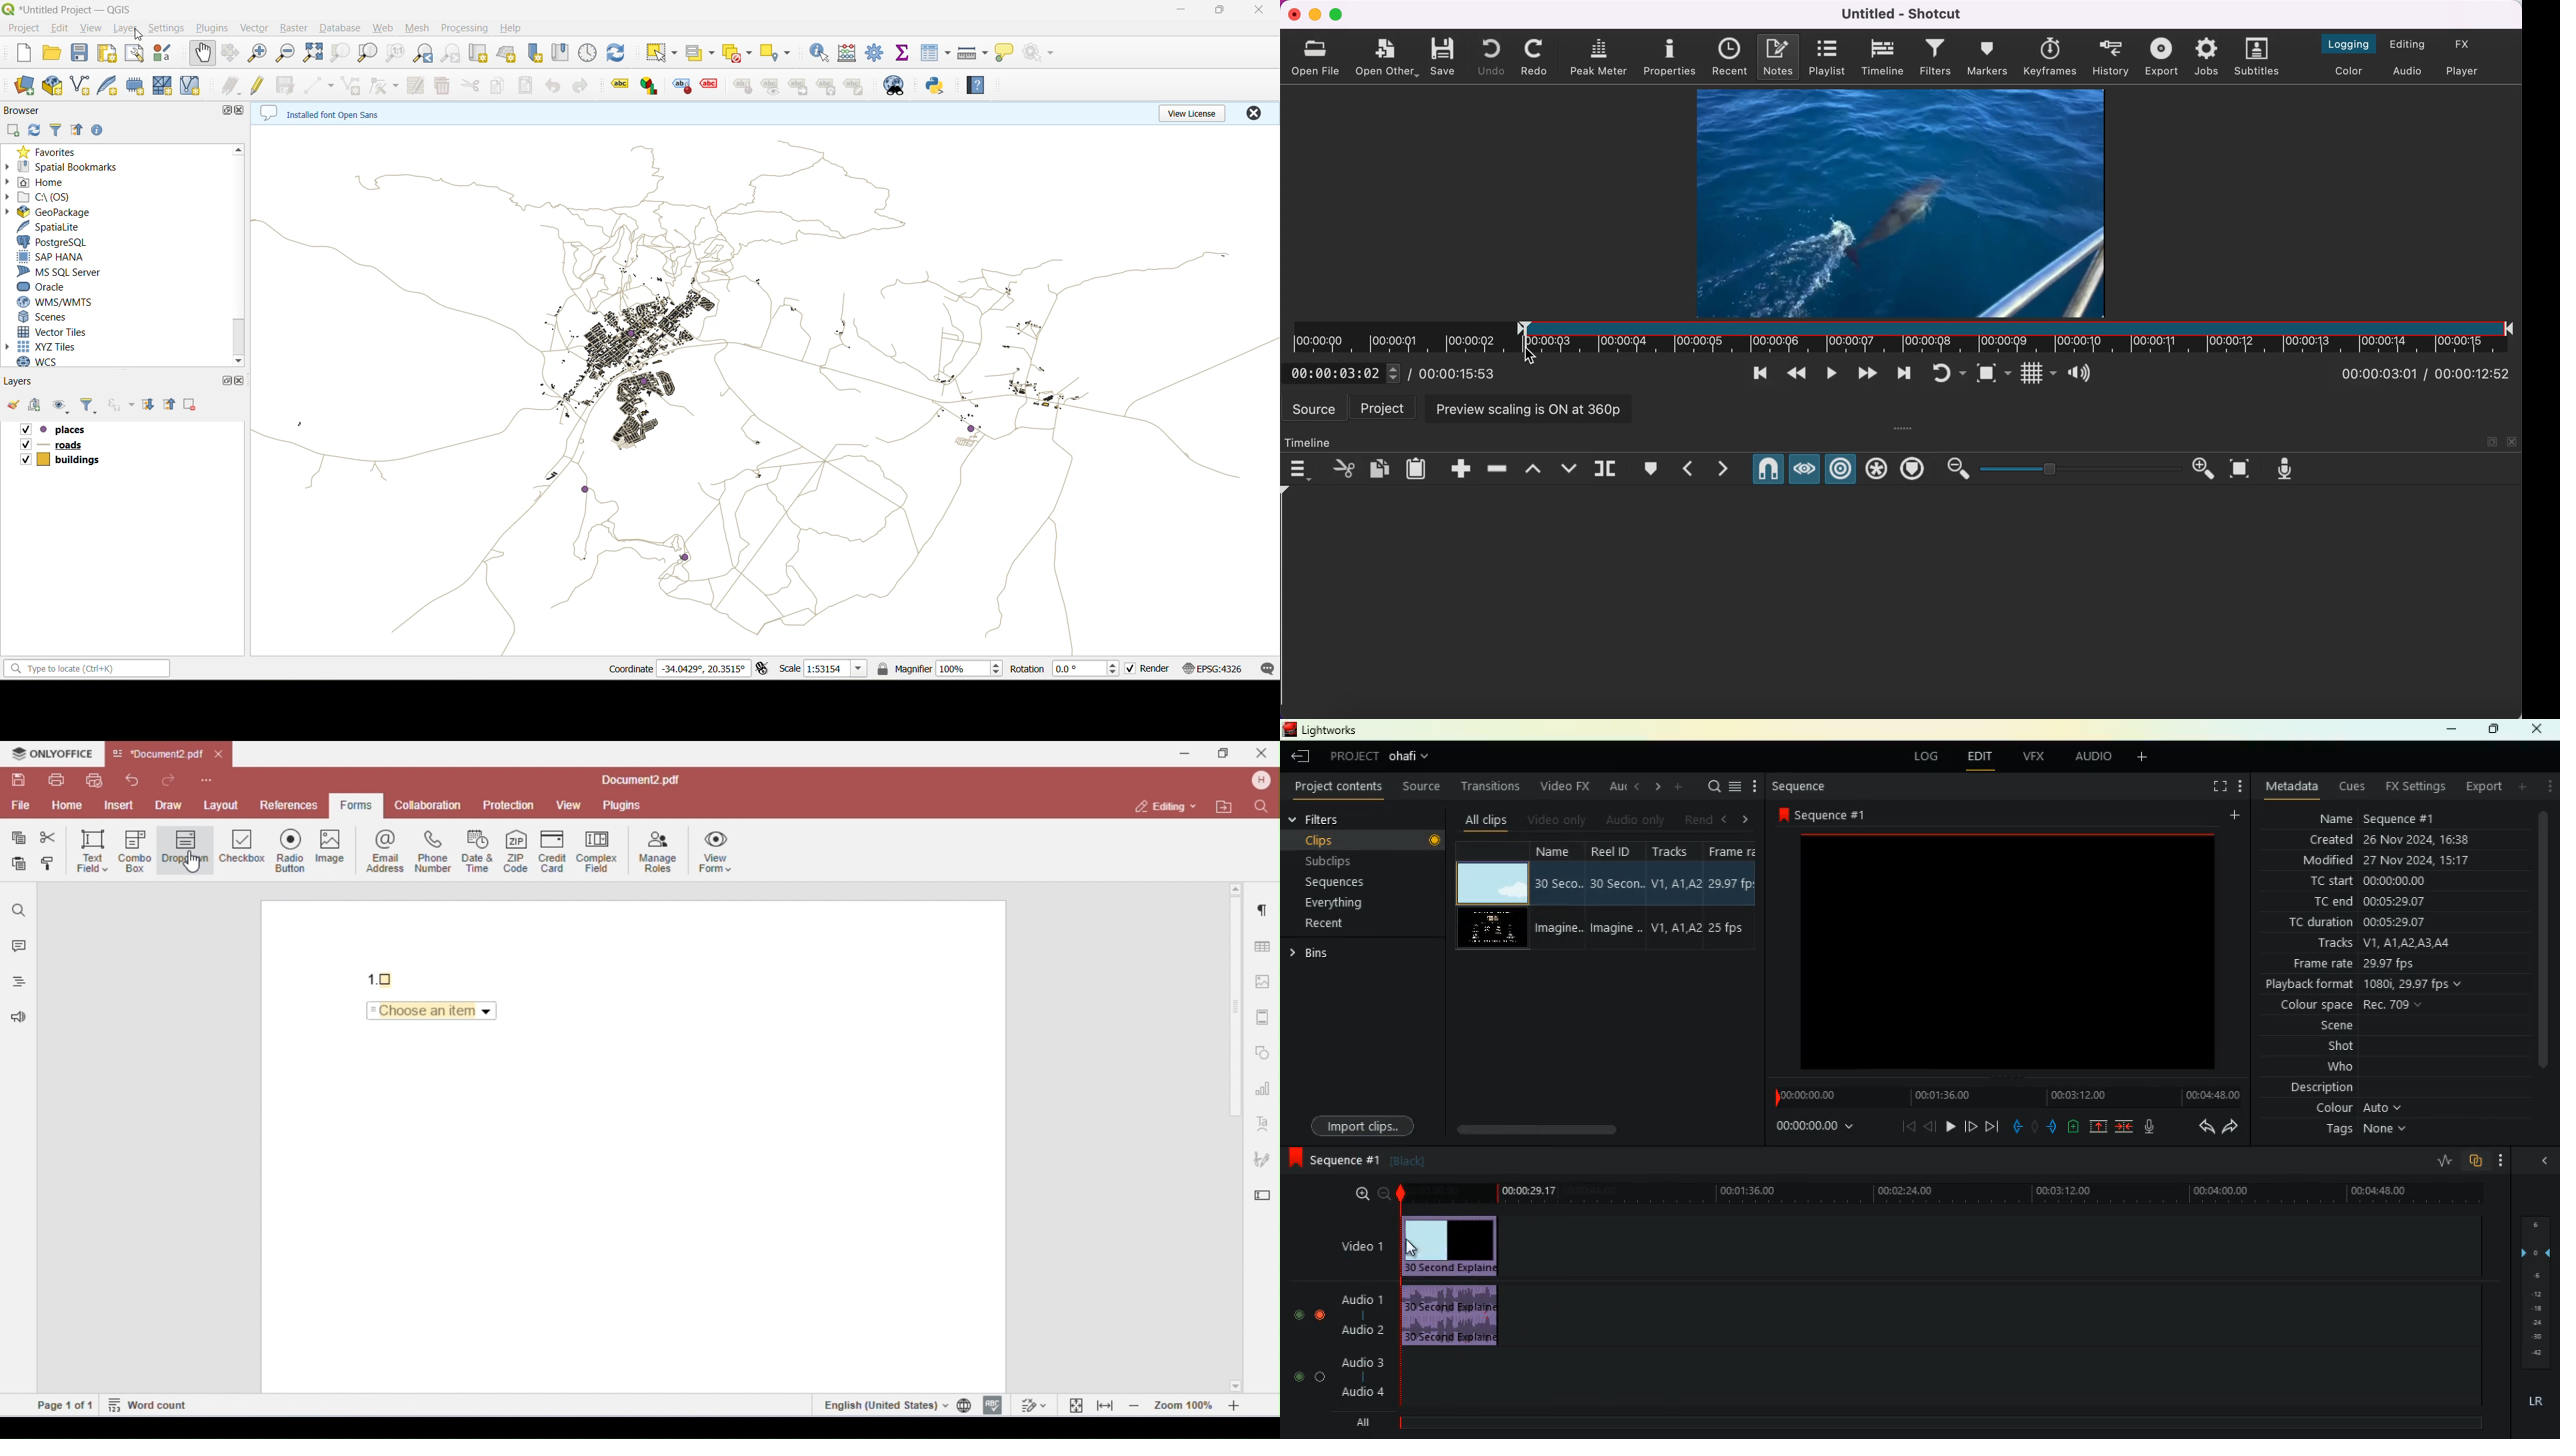 The height and width of the screenshot is (1456, 2576). Describe the element at coordinates (1760, 372) in the screenshot. I see `skip to previous point` at that location.